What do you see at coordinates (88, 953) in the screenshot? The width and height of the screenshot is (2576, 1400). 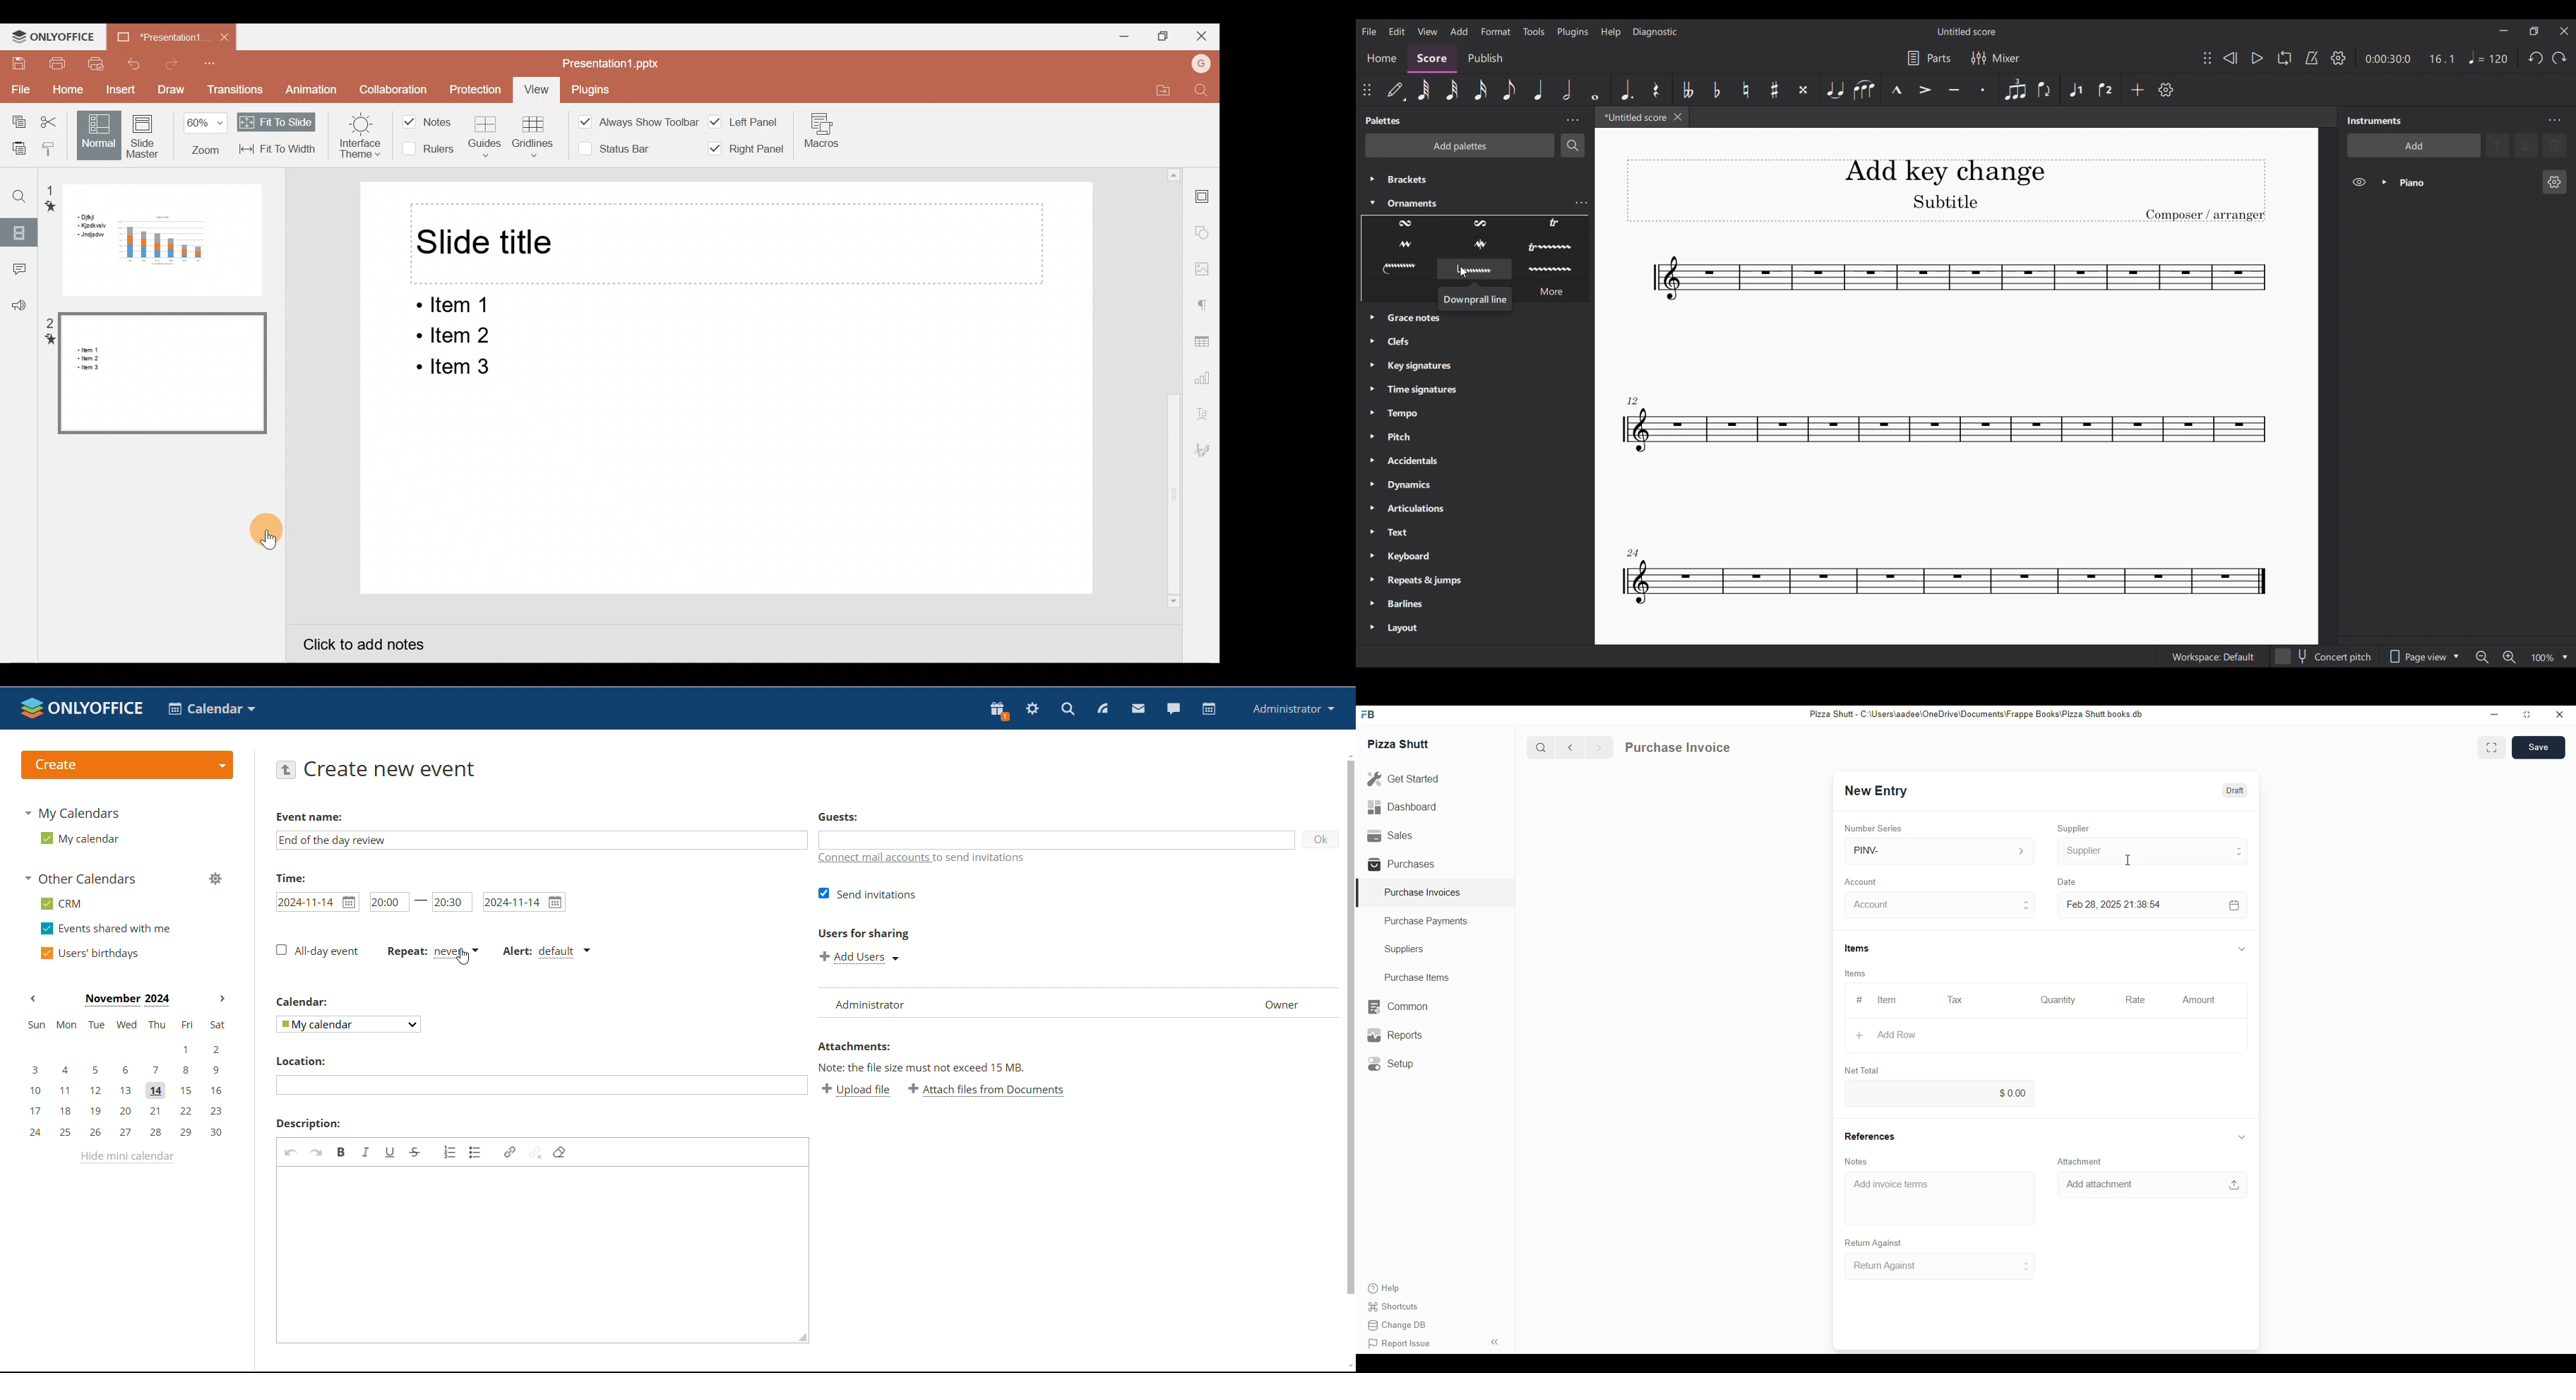 I see `users' birthdays` at bounding box center [88, 953].